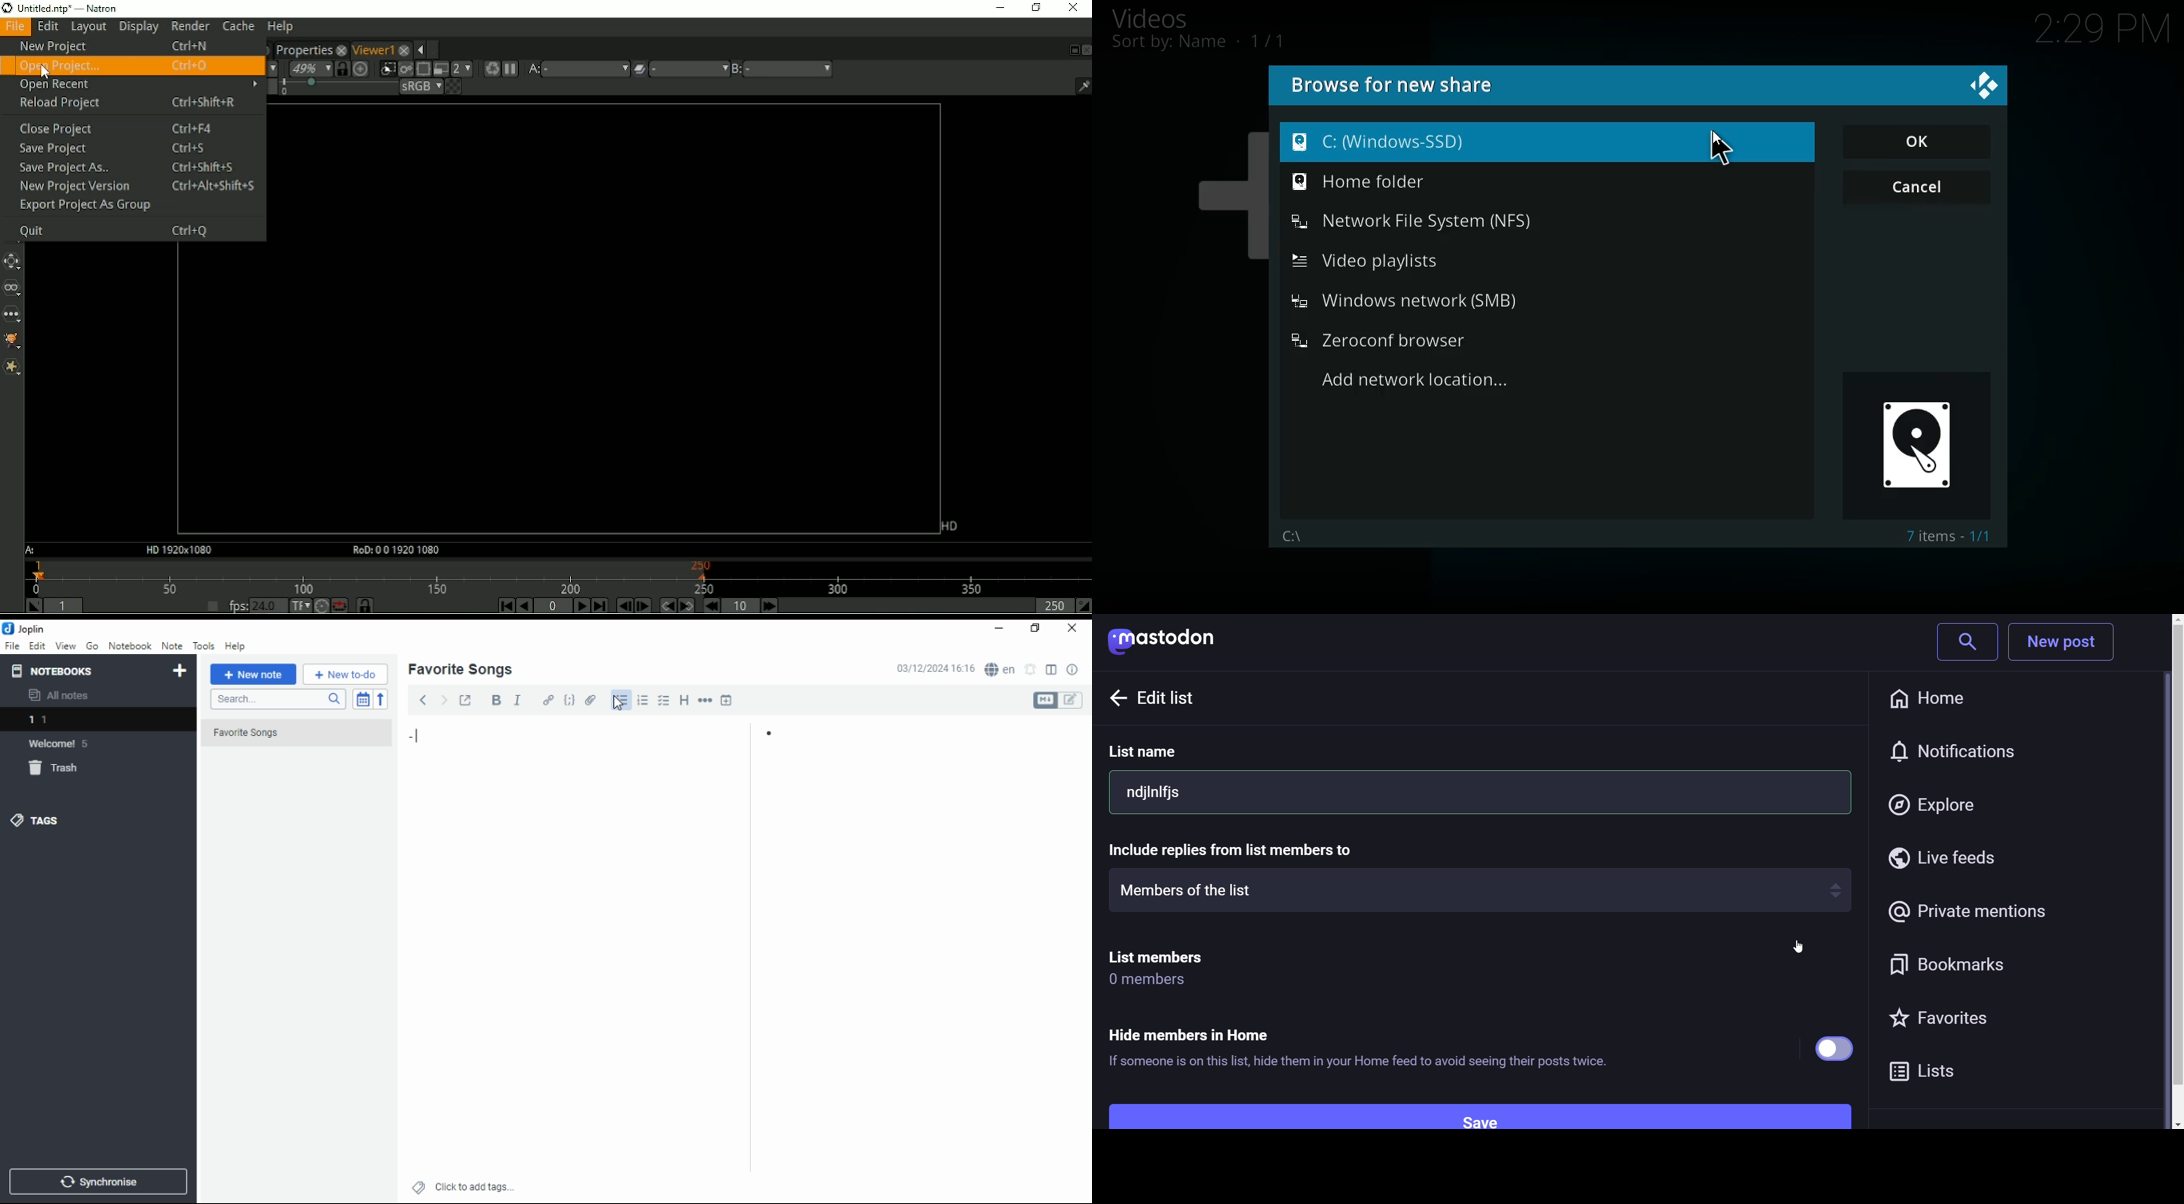 The image size is (2184, 1204). What do you see at coordinates (1226, 189) in the screenshot?
I see ` +` at bounding box center [1226, 189].